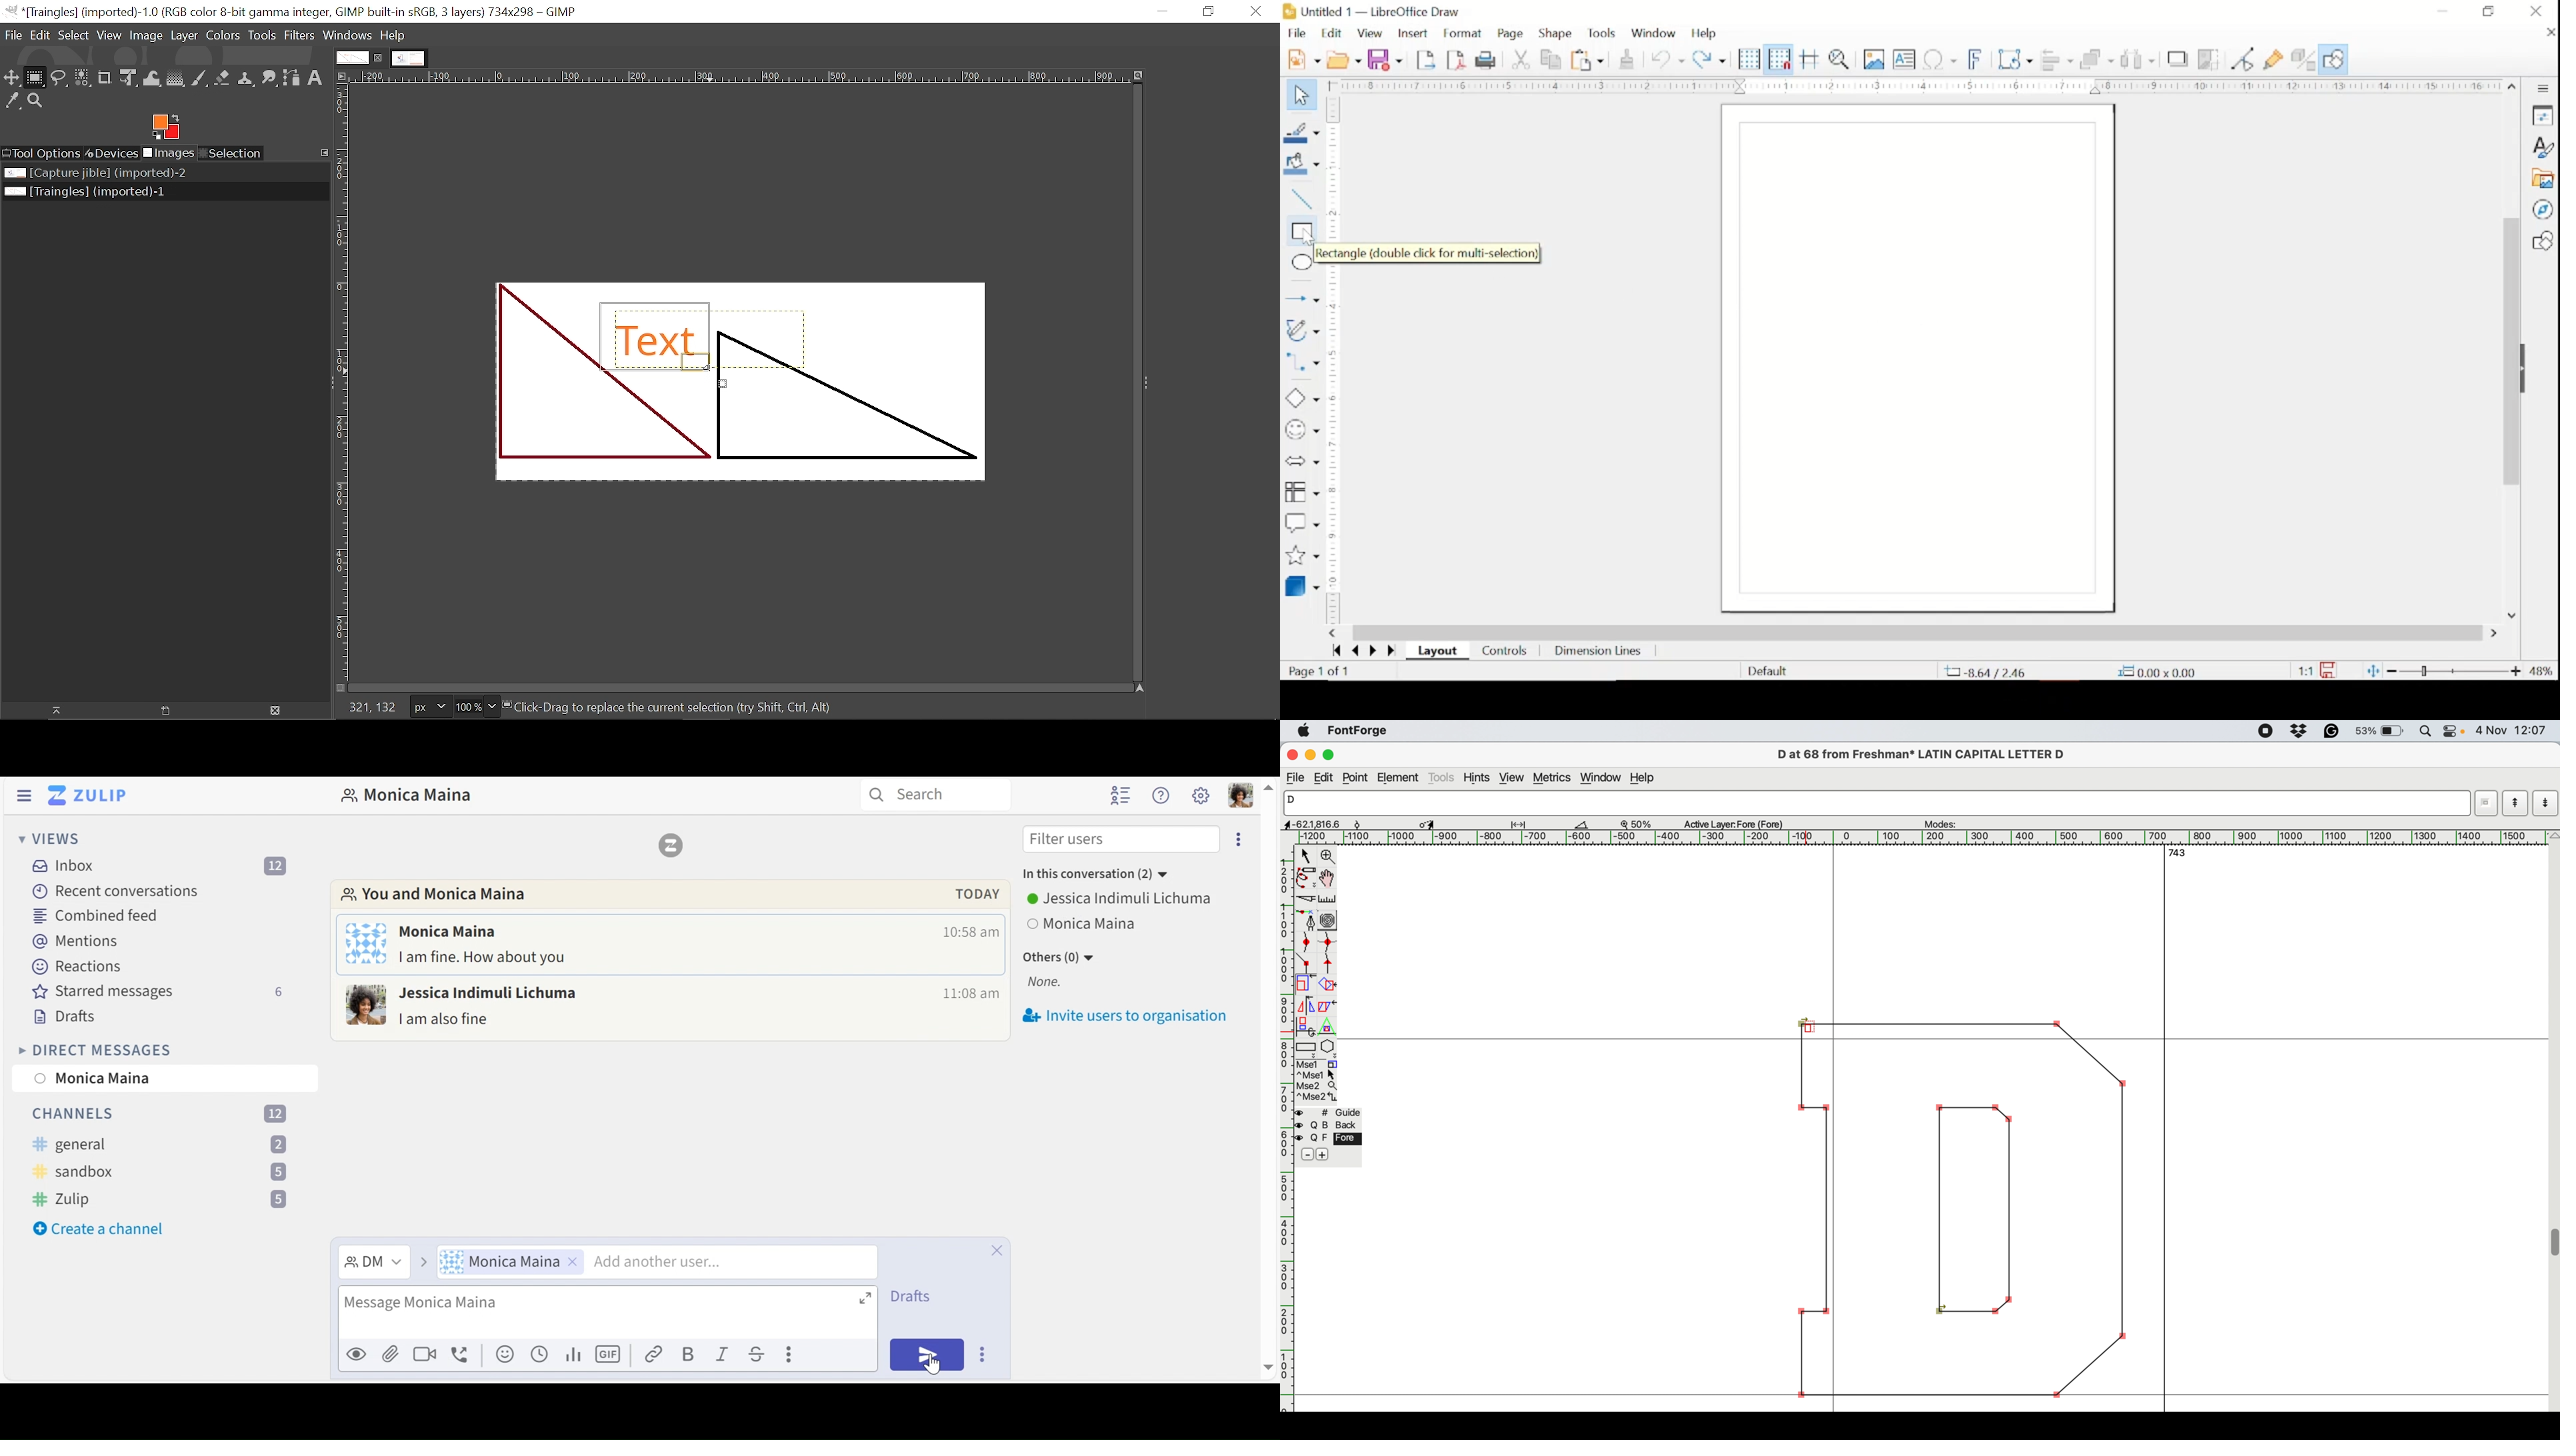 Image resolution: width=2576 pixels, height=1456 pixels. I want to click on Personal user, so click(1241, 795).